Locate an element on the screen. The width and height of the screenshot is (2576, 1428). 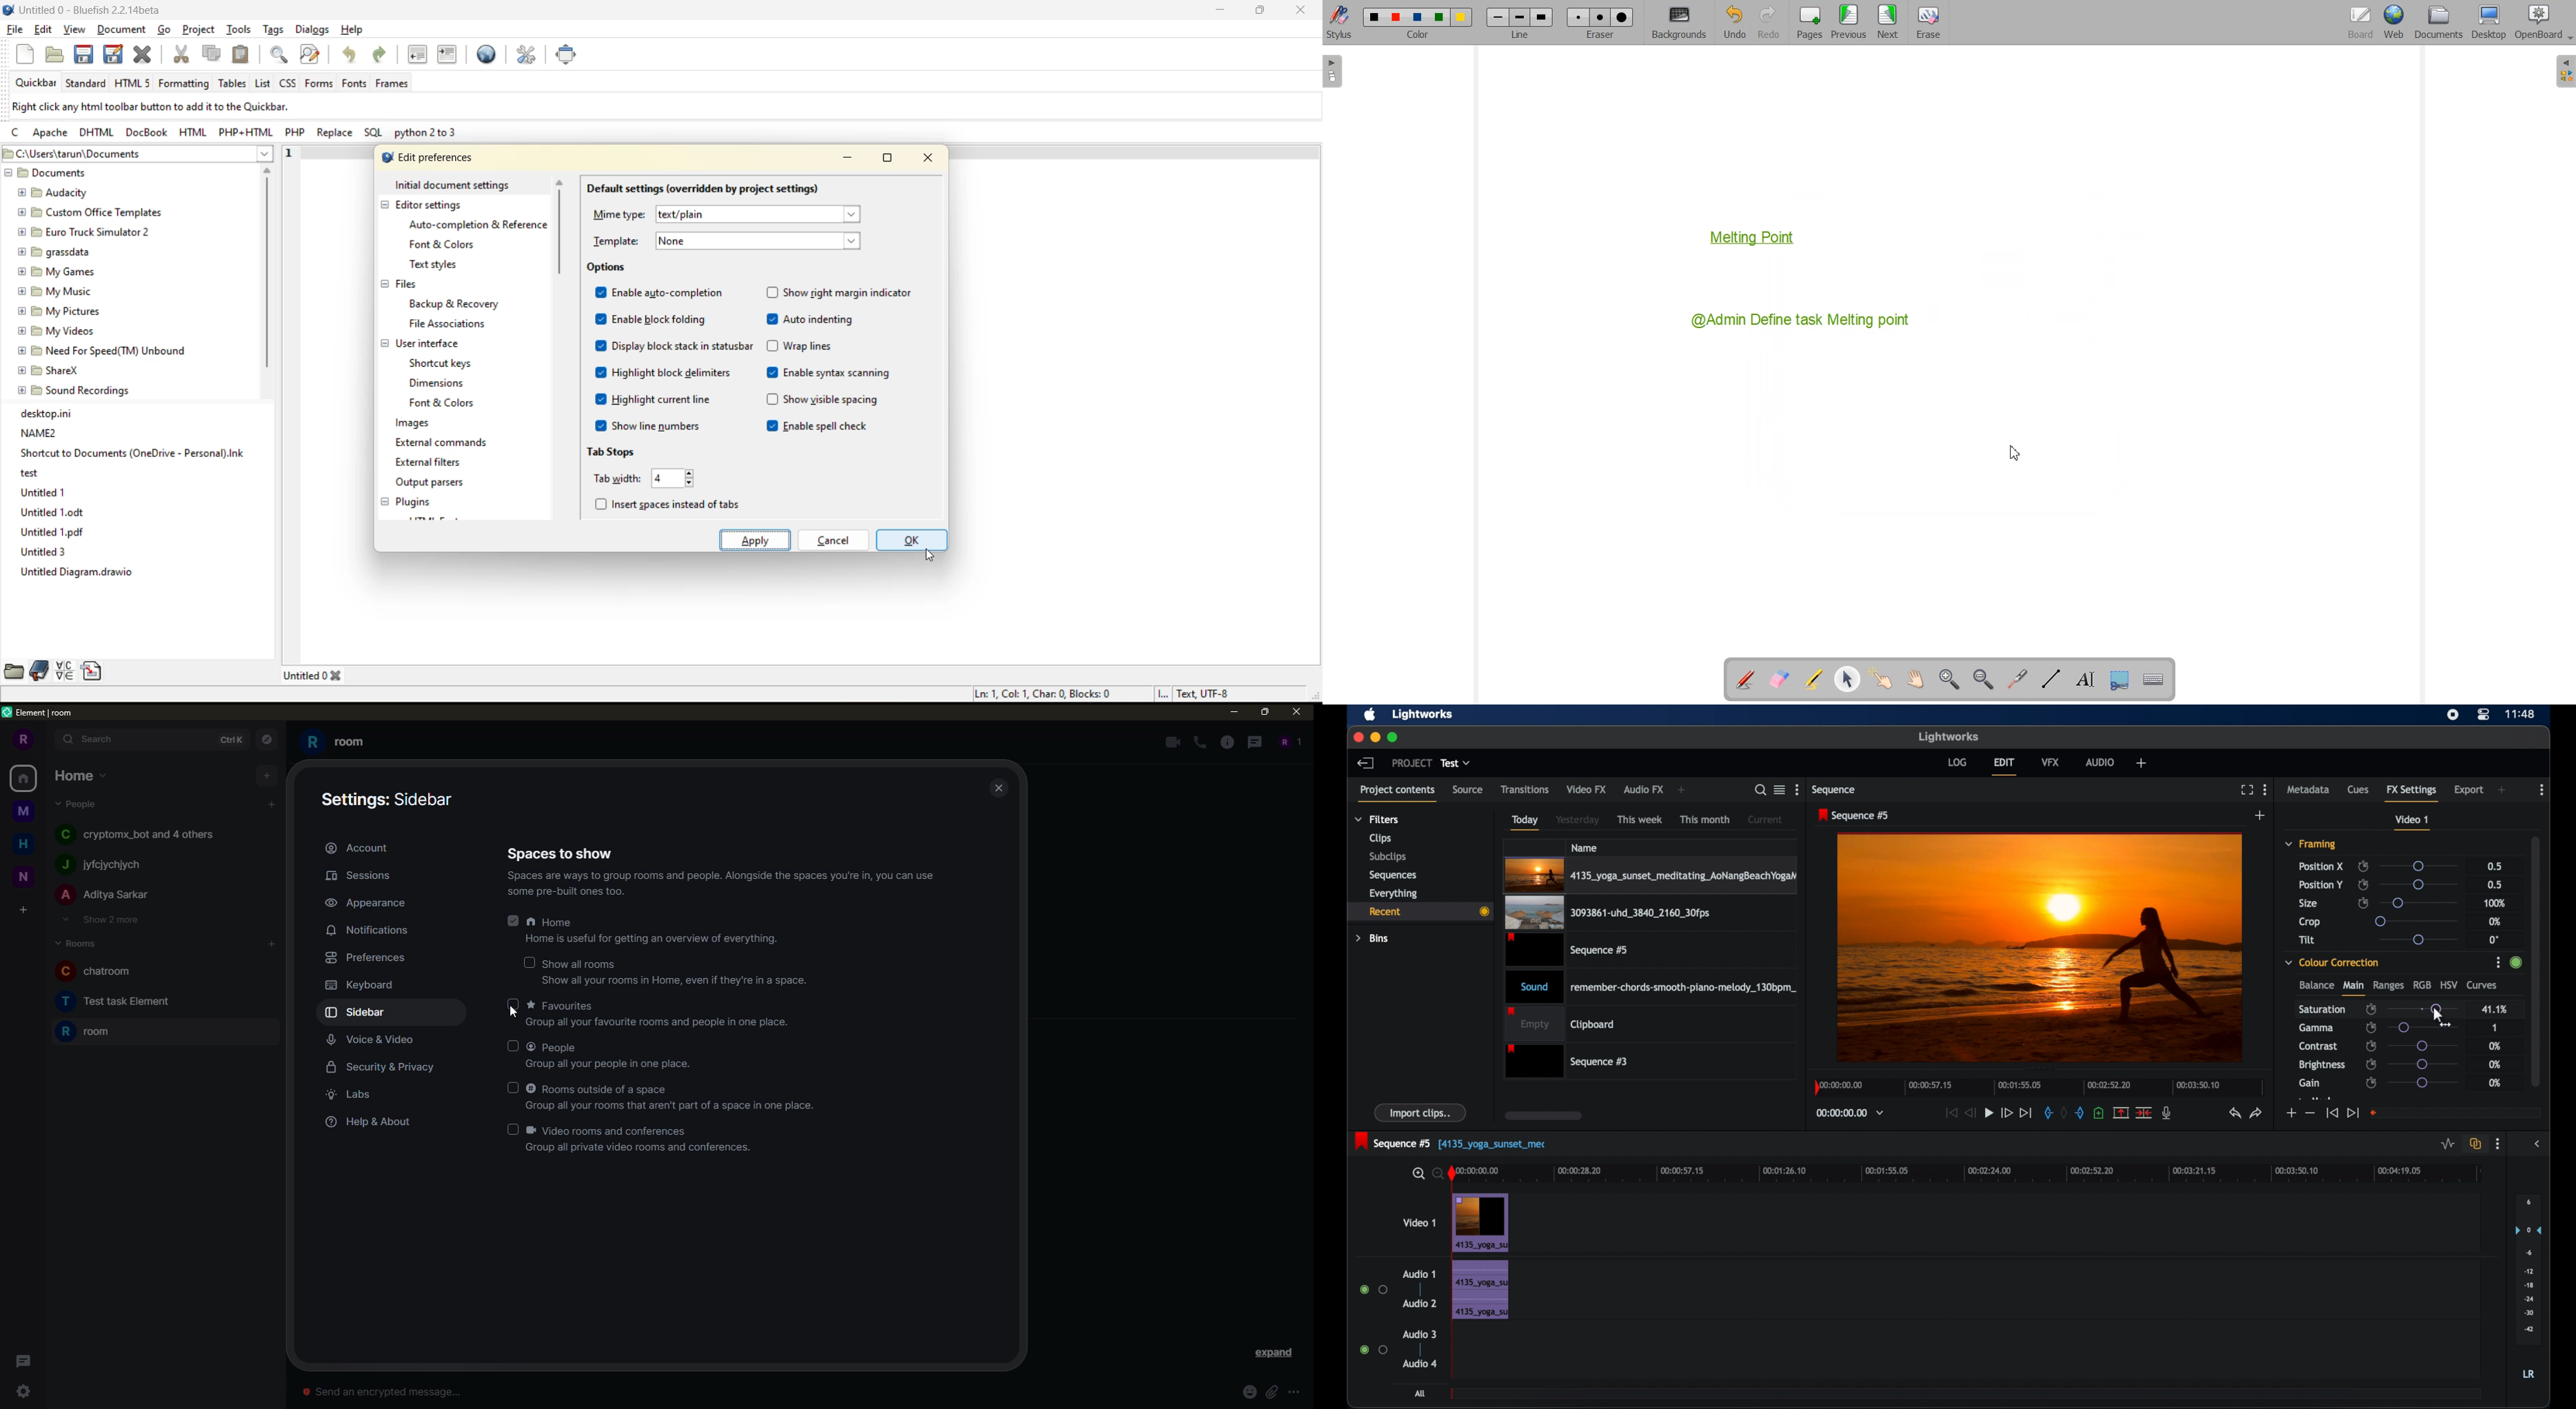
video fx is located at coordinates (1587, 789).